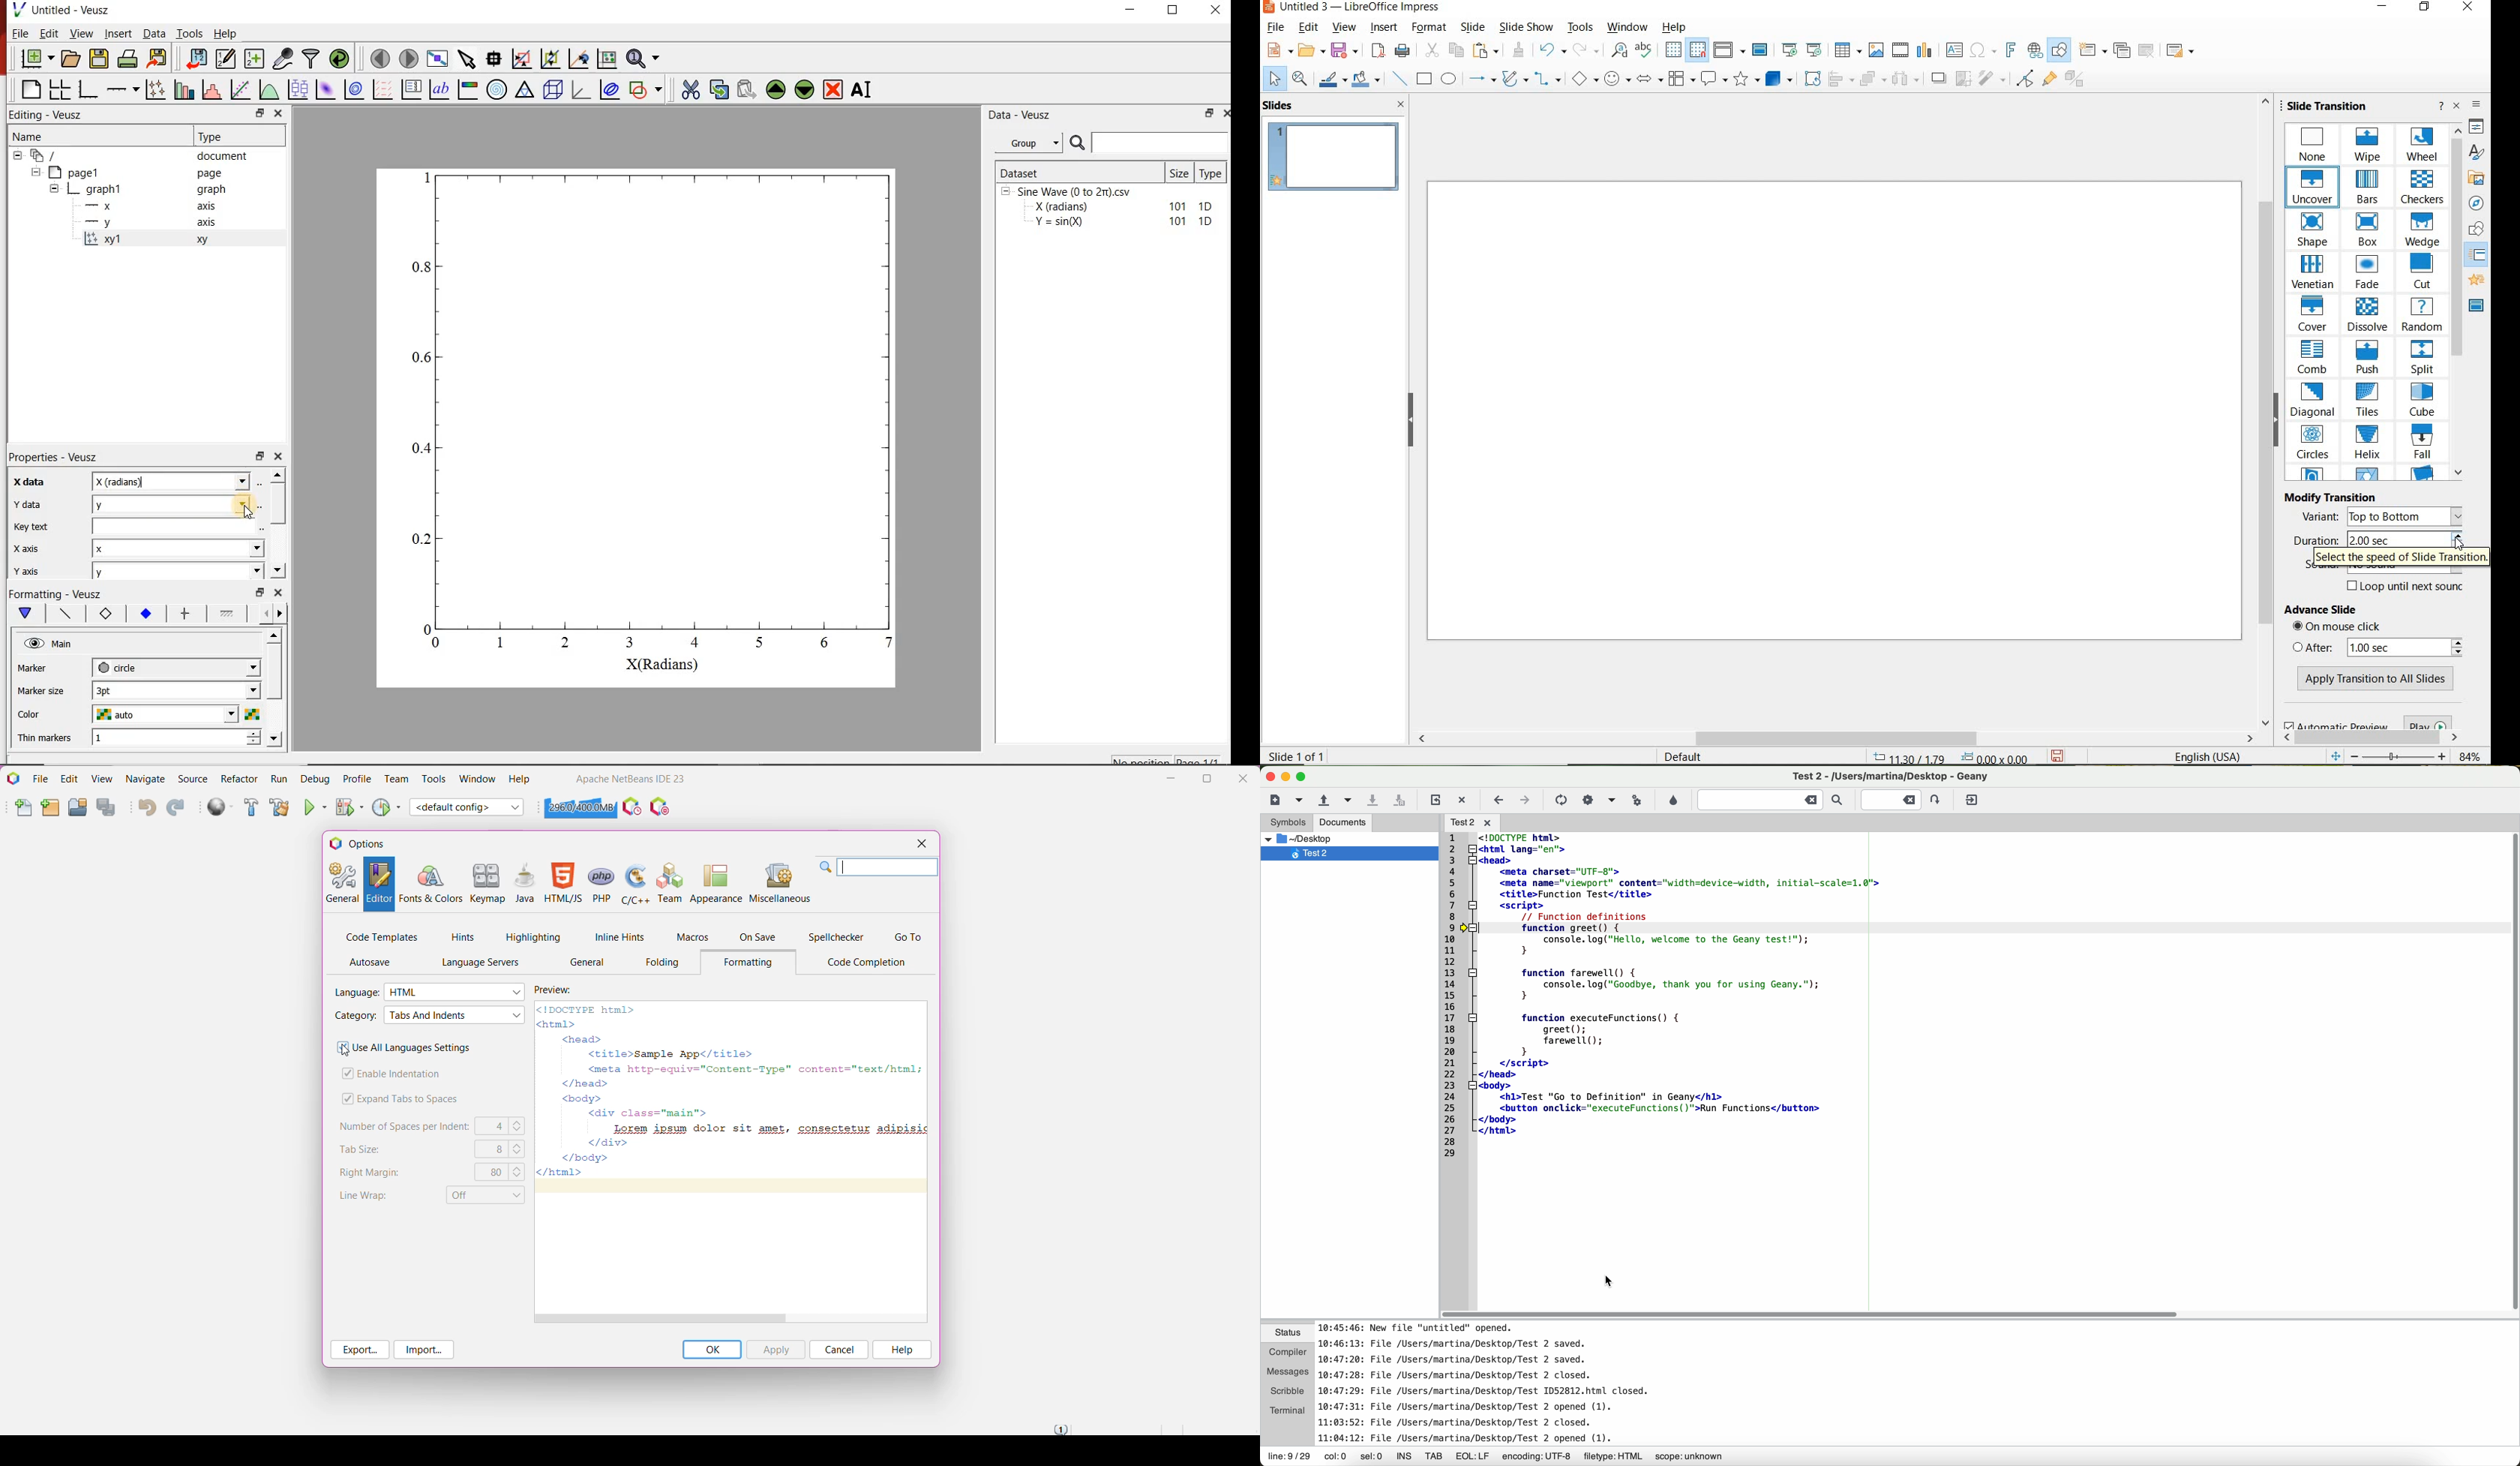 This screenshot has height=1484, width=2520. Describe the element at coordinates (1686, 755) in the screenshot. I see `DEFAULT` at that location.